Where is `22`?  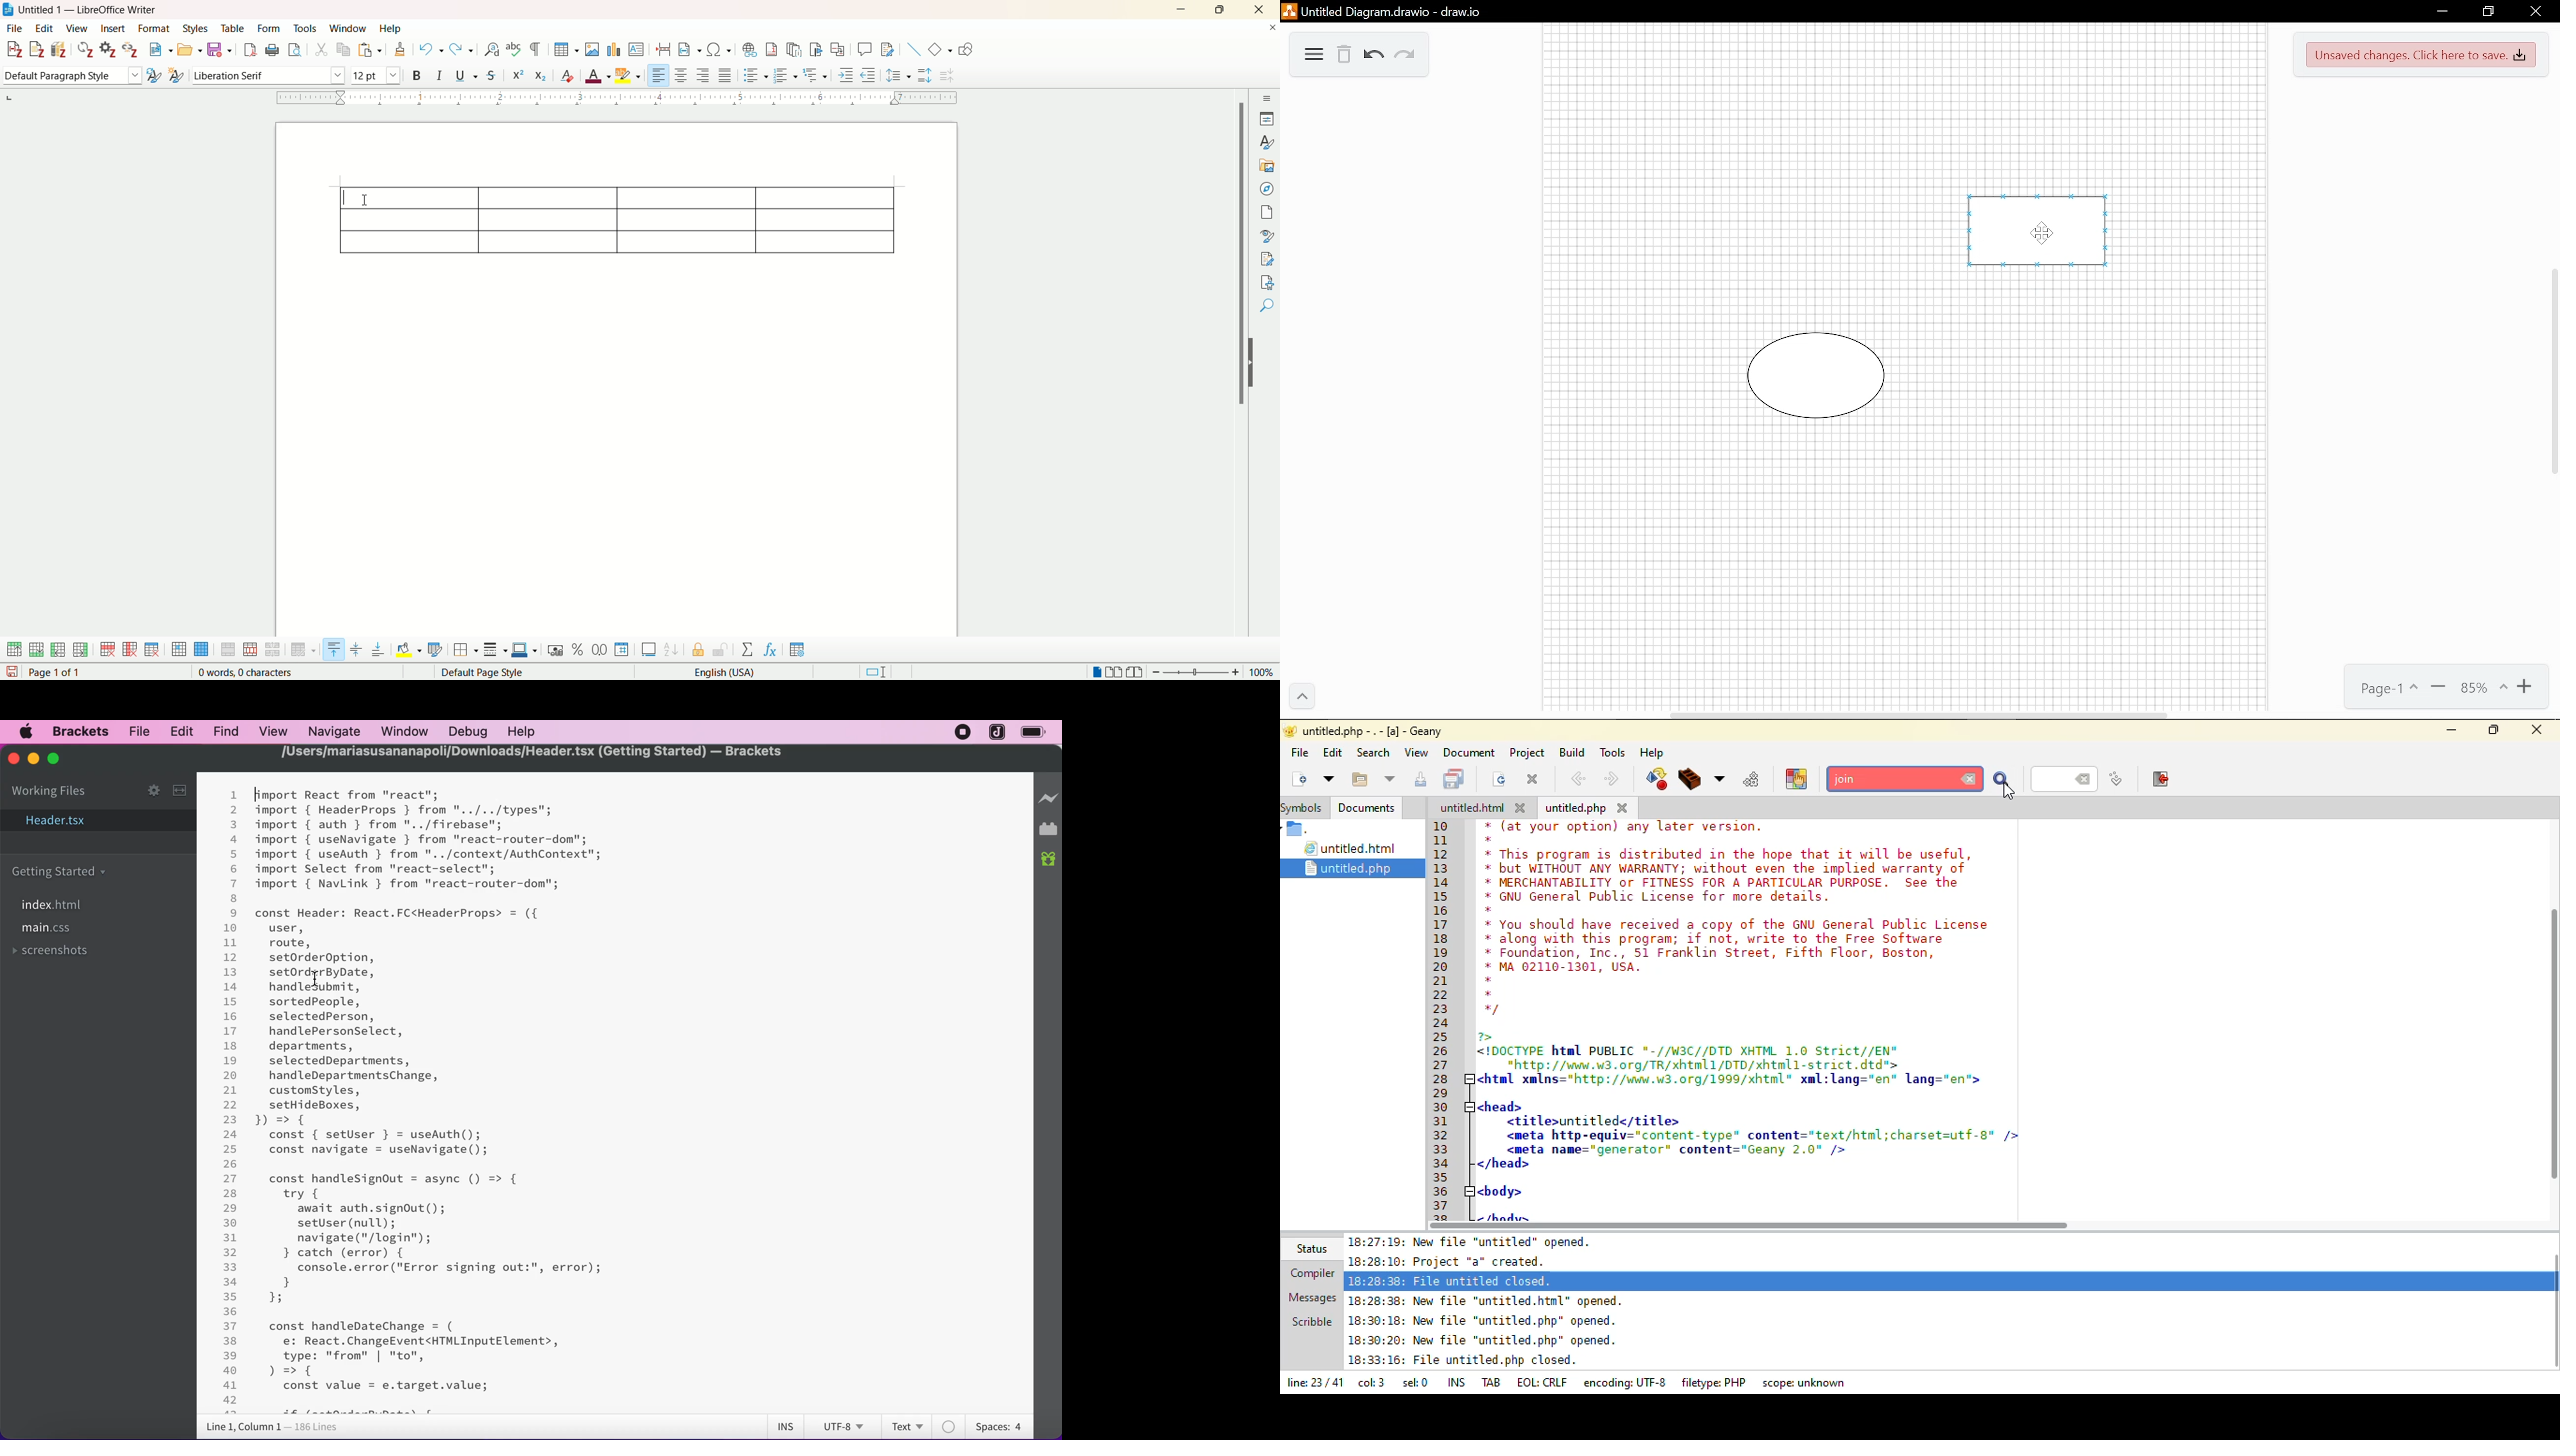
22 is located at coordinates (1441, 996).